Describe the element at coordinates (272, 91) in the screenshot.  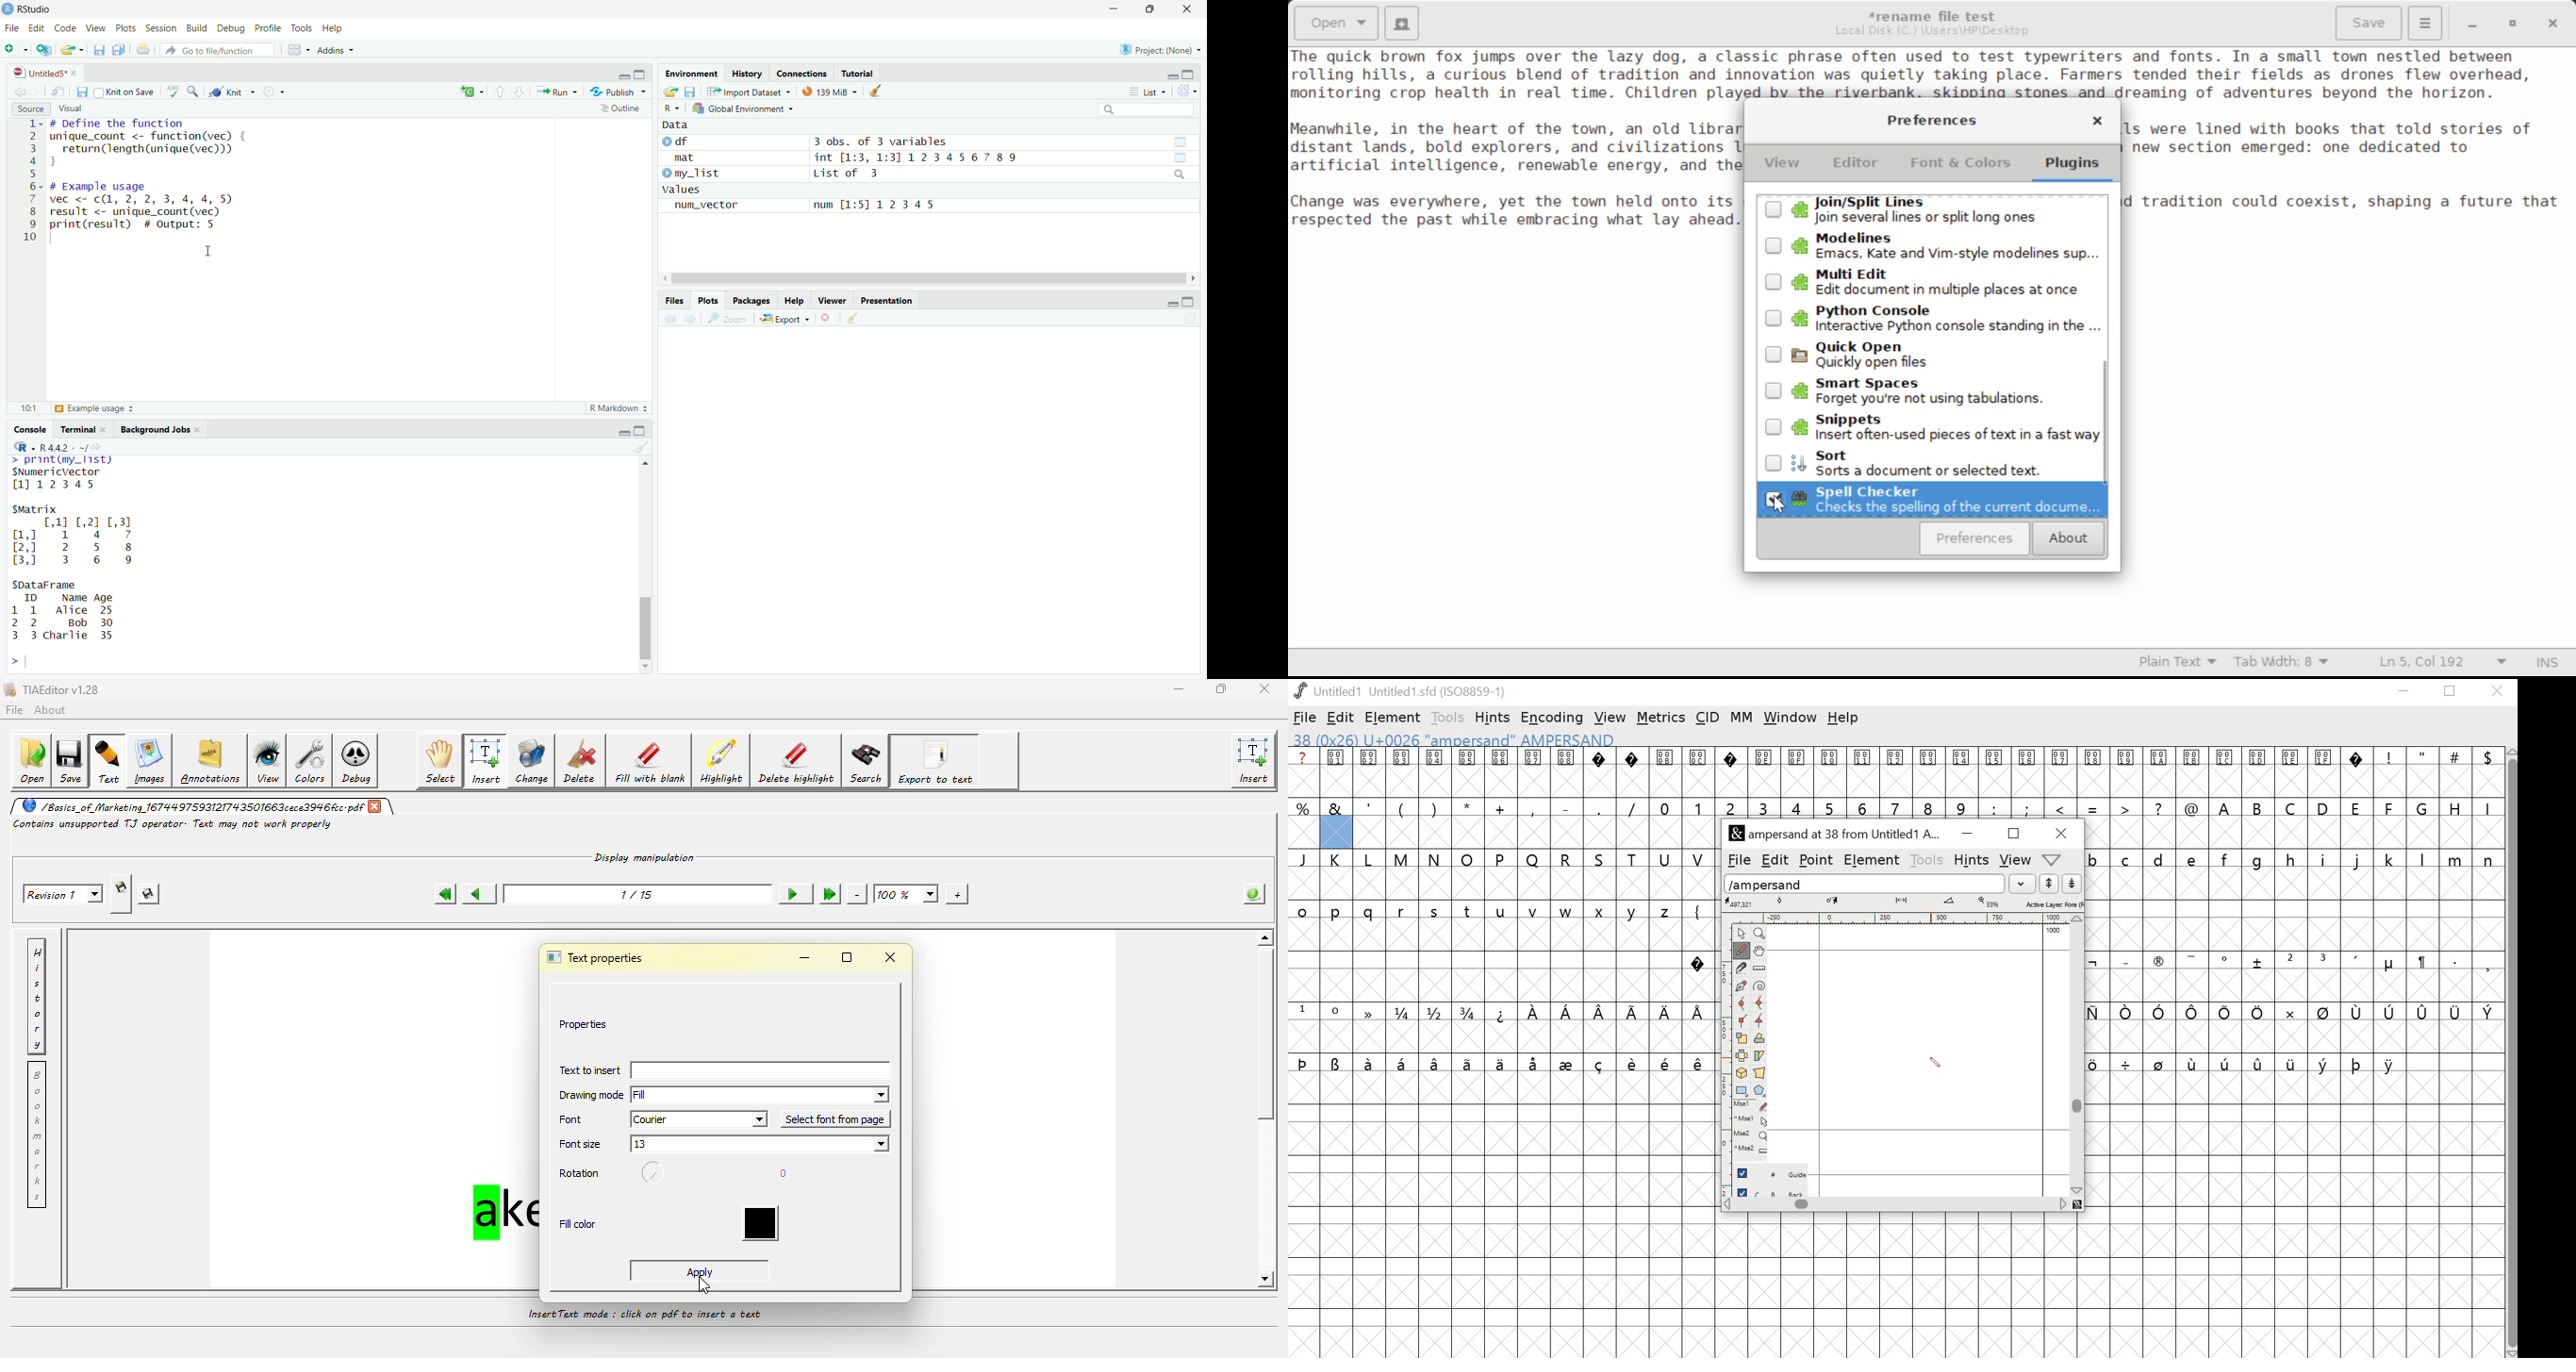
I see `settings` at that location.